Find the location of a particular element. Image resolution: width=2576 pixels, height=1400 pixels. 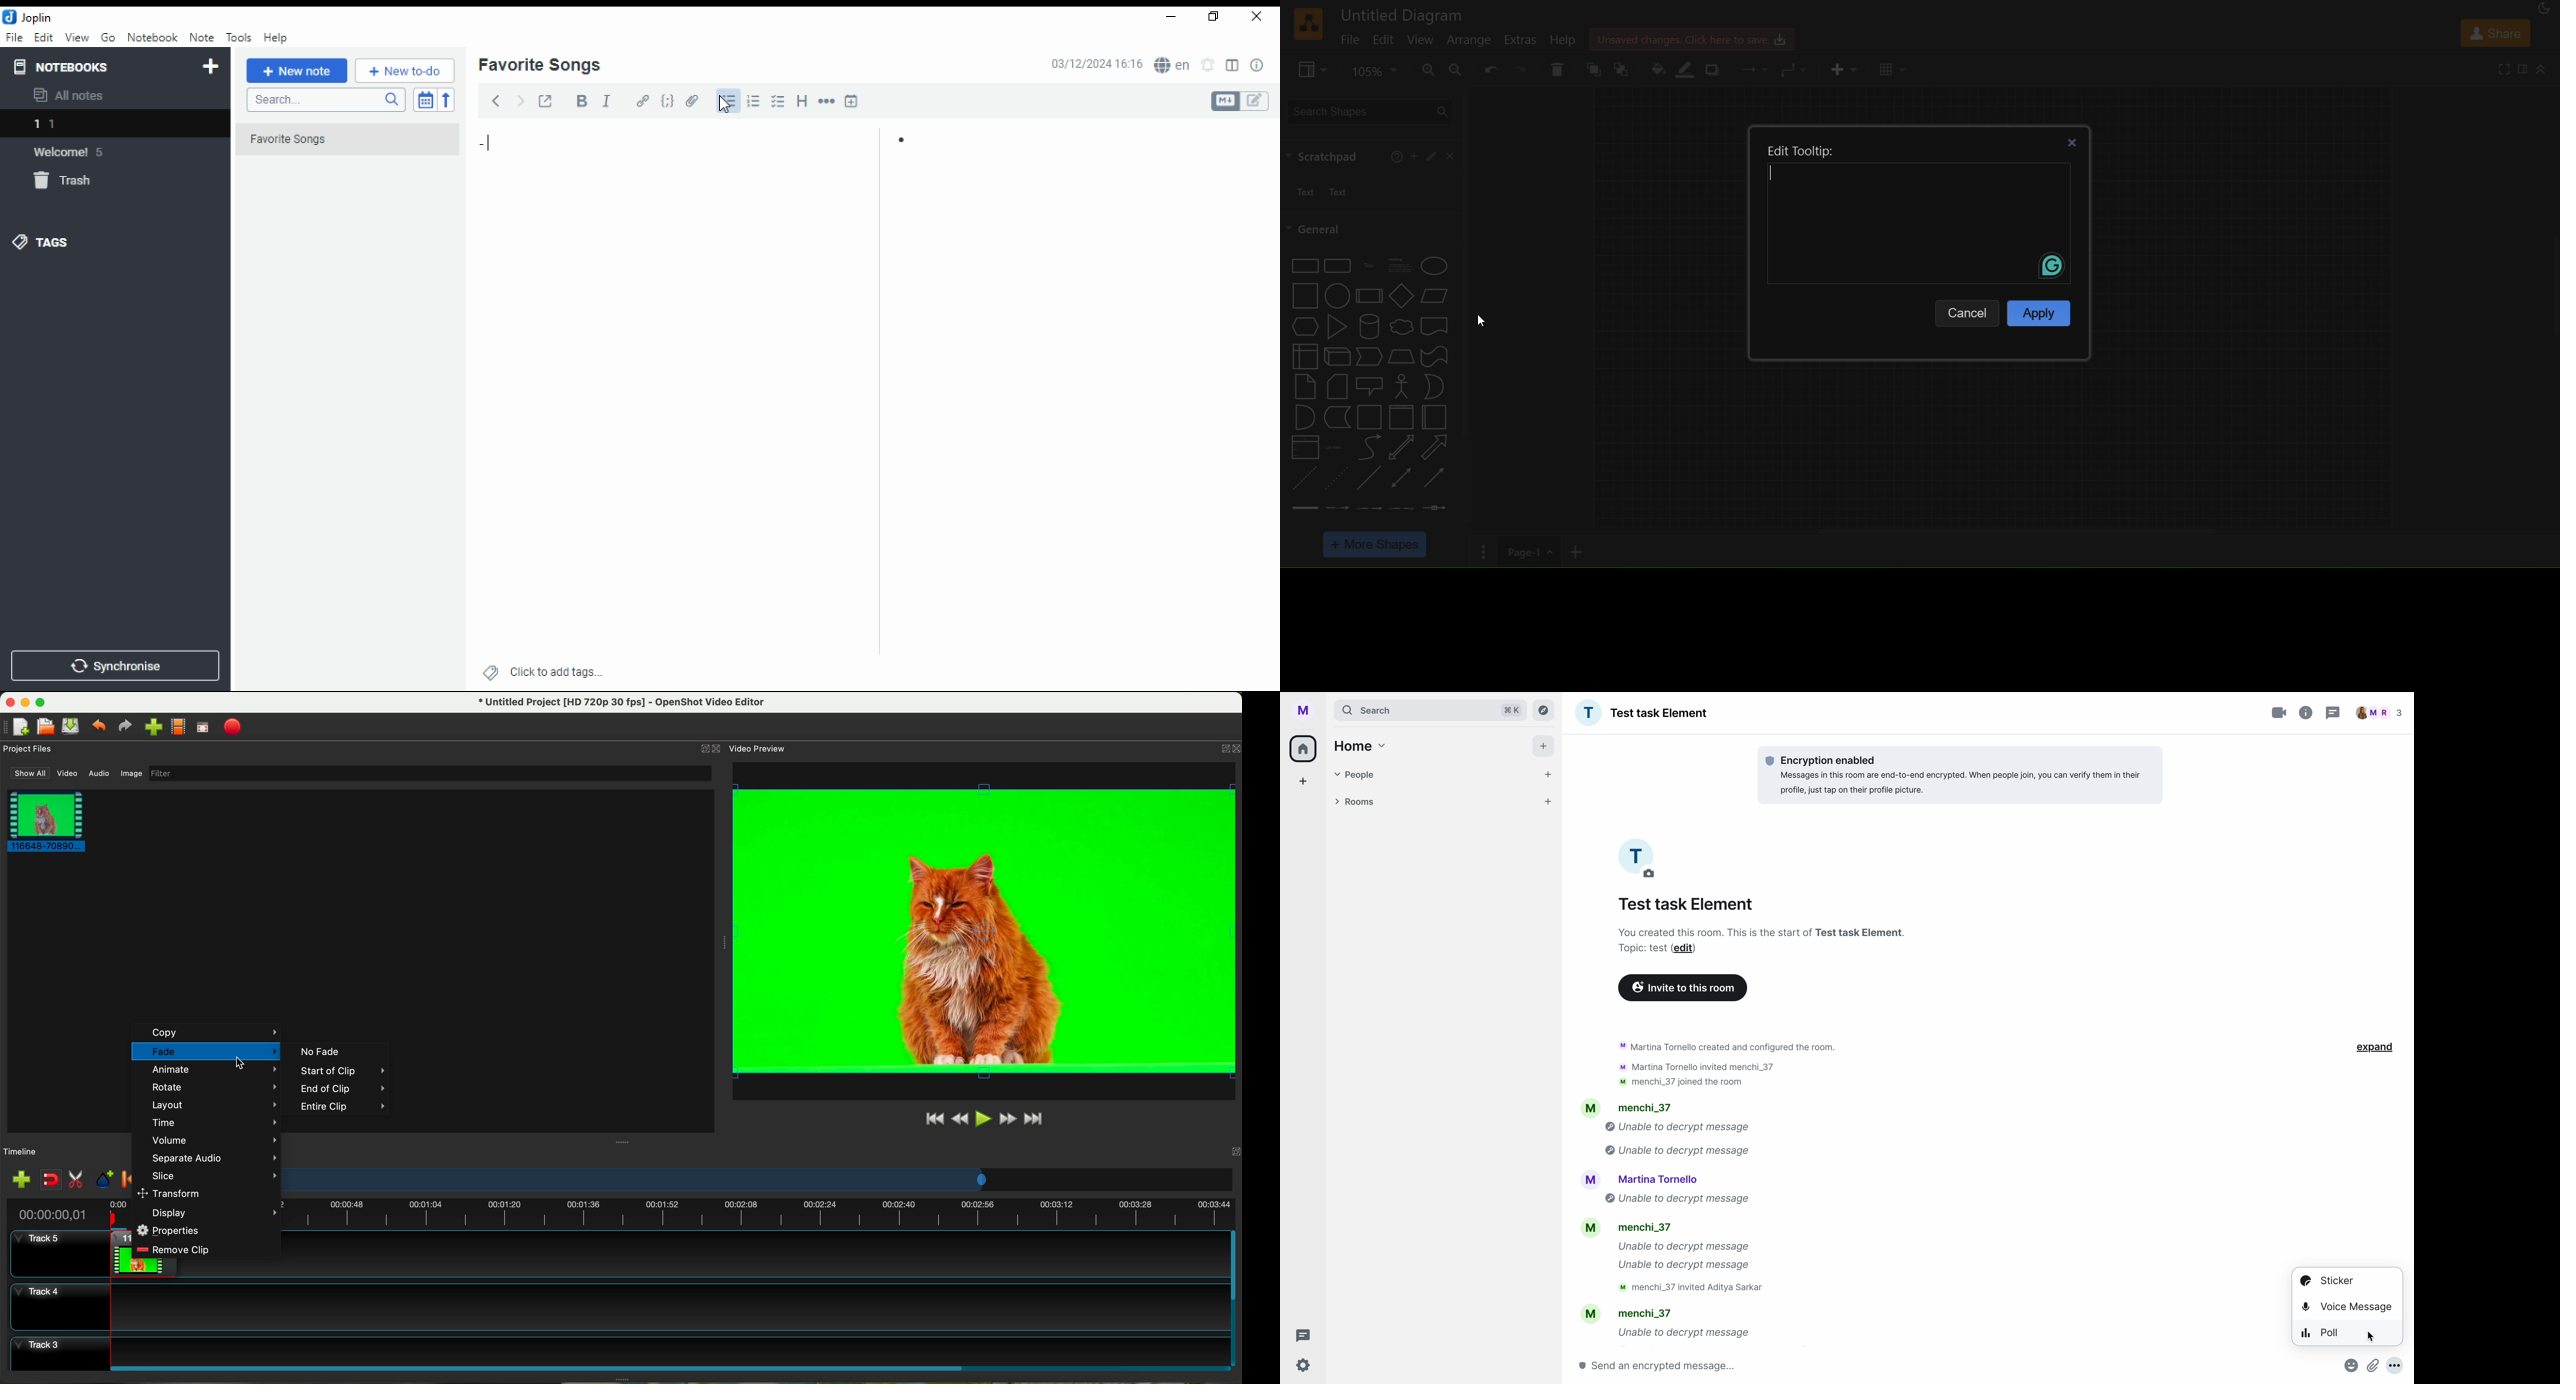

note is located at coordinates (201, 37).